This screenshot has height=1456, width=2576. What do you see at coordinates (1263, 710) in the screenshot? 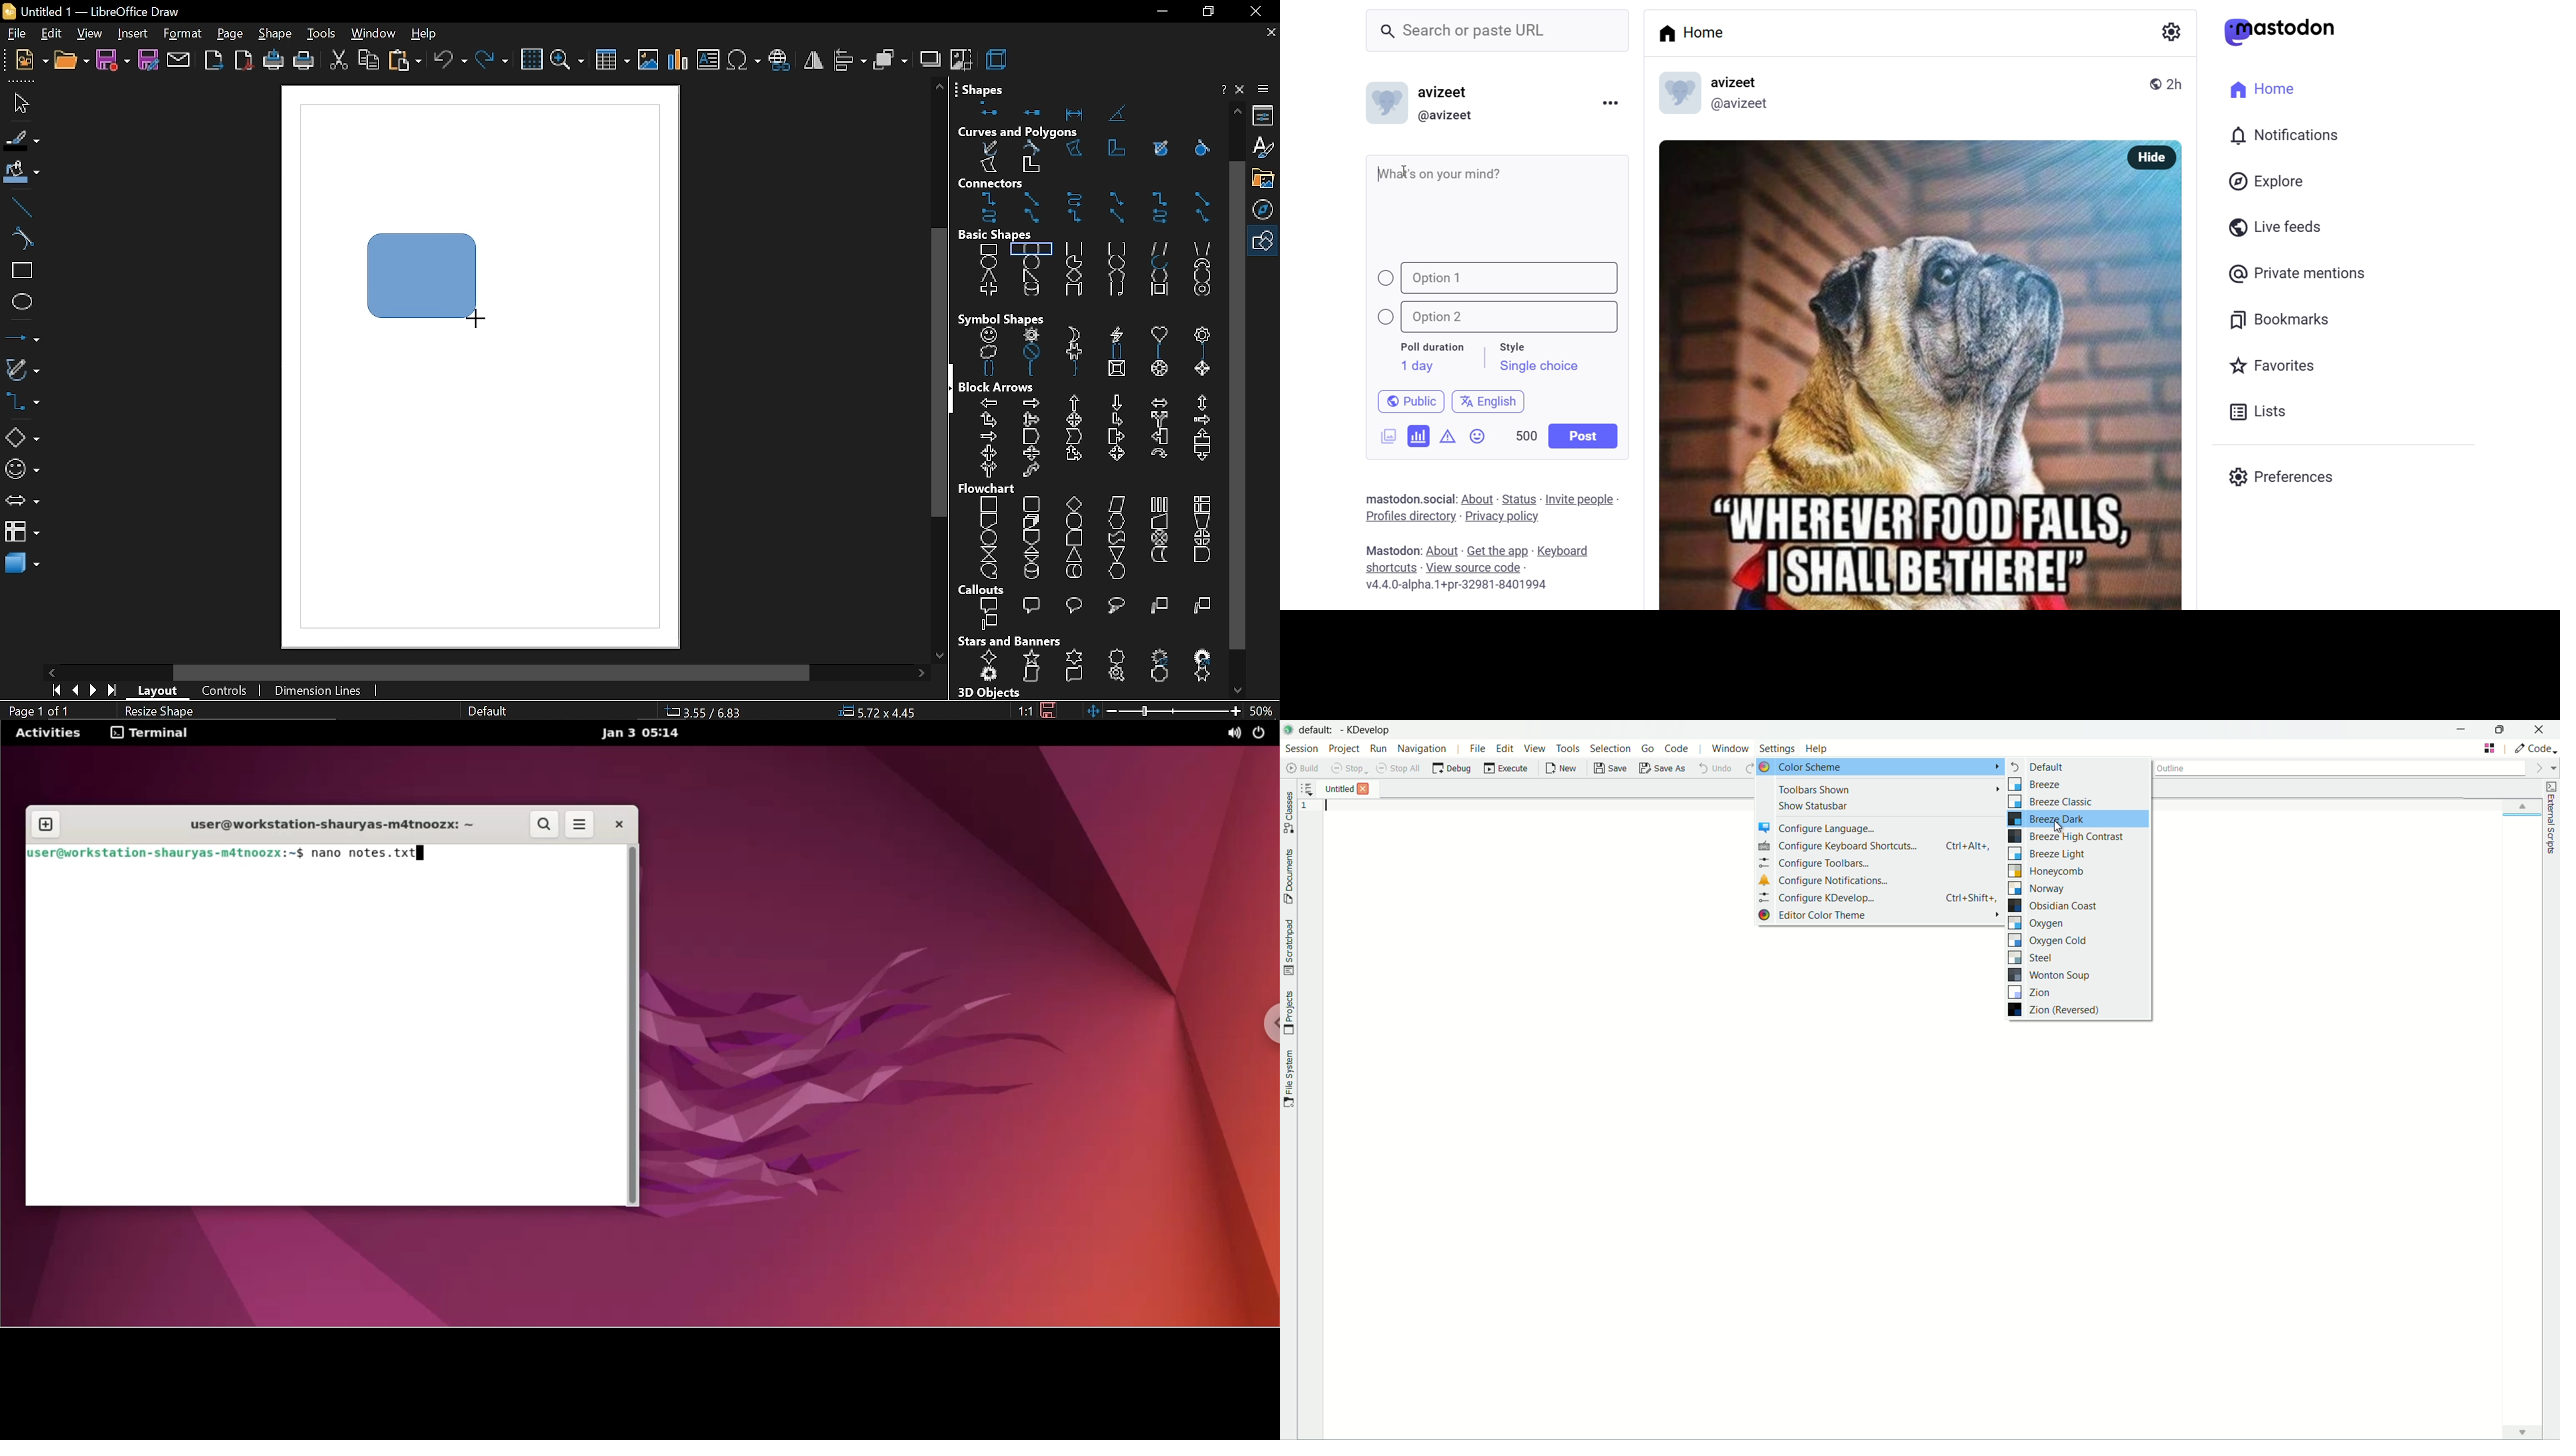
I see `current zoom` at bounding box center [1263, 710].